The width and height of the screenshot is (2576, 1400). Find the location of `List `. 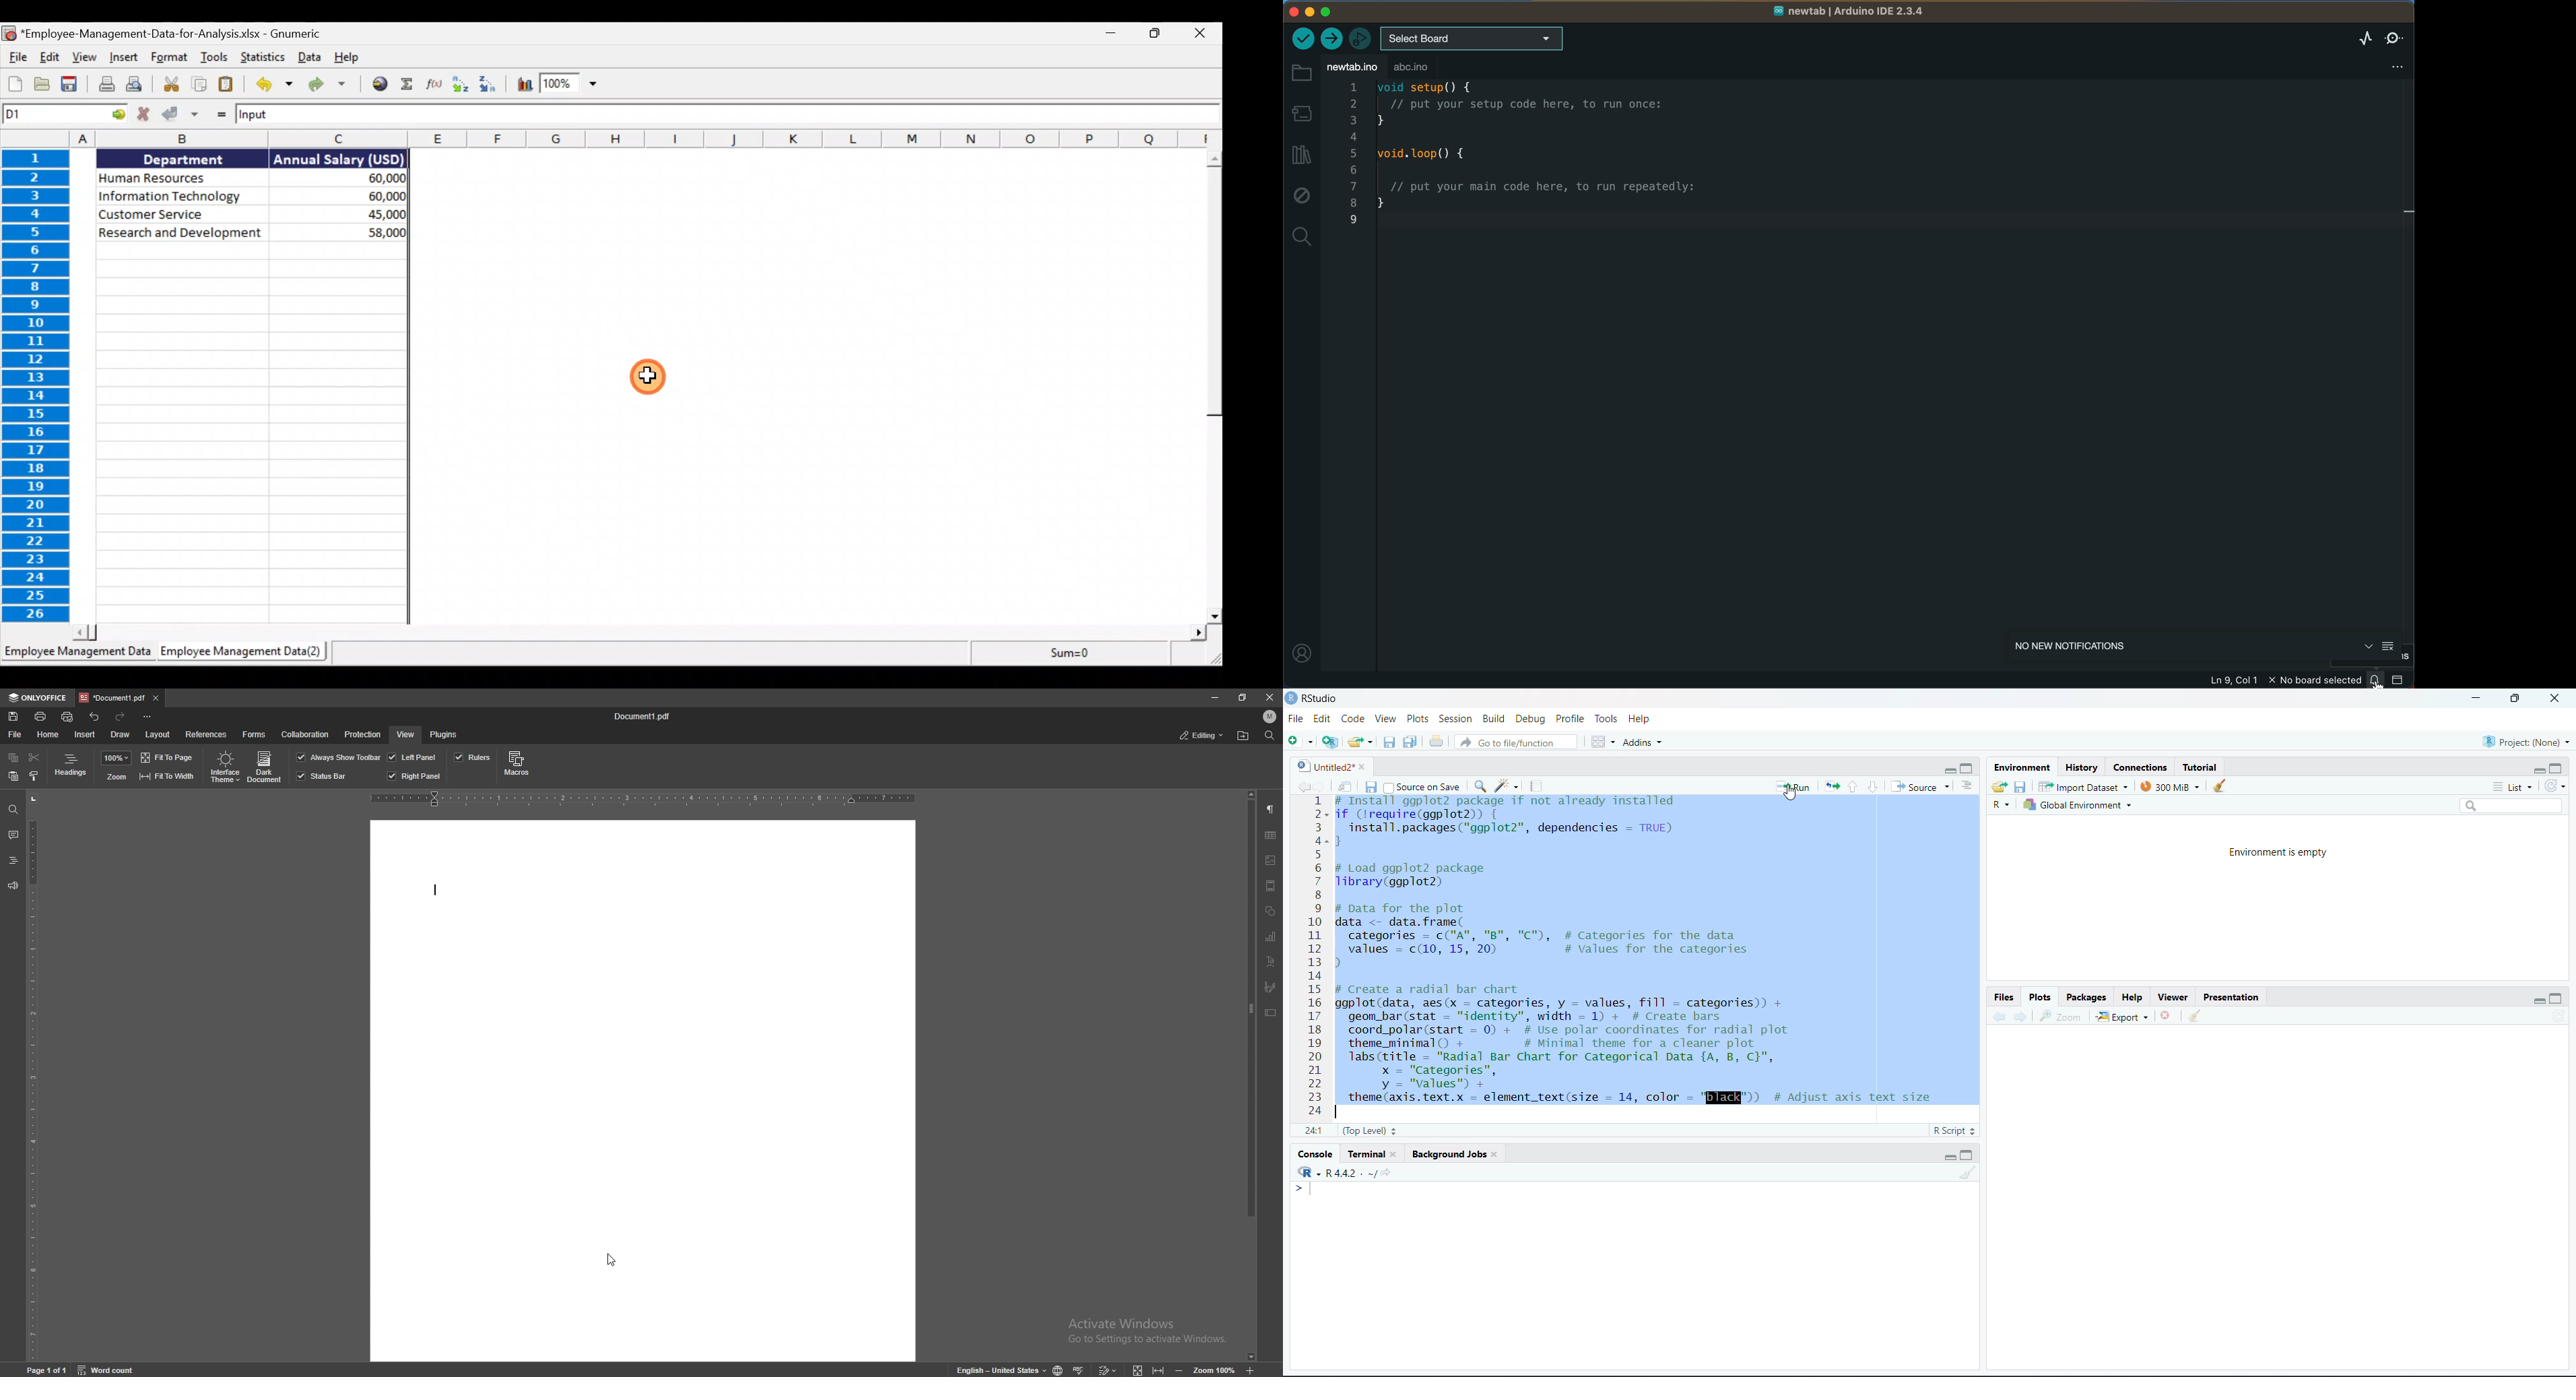

List  is located at coordinates (2513, 788).